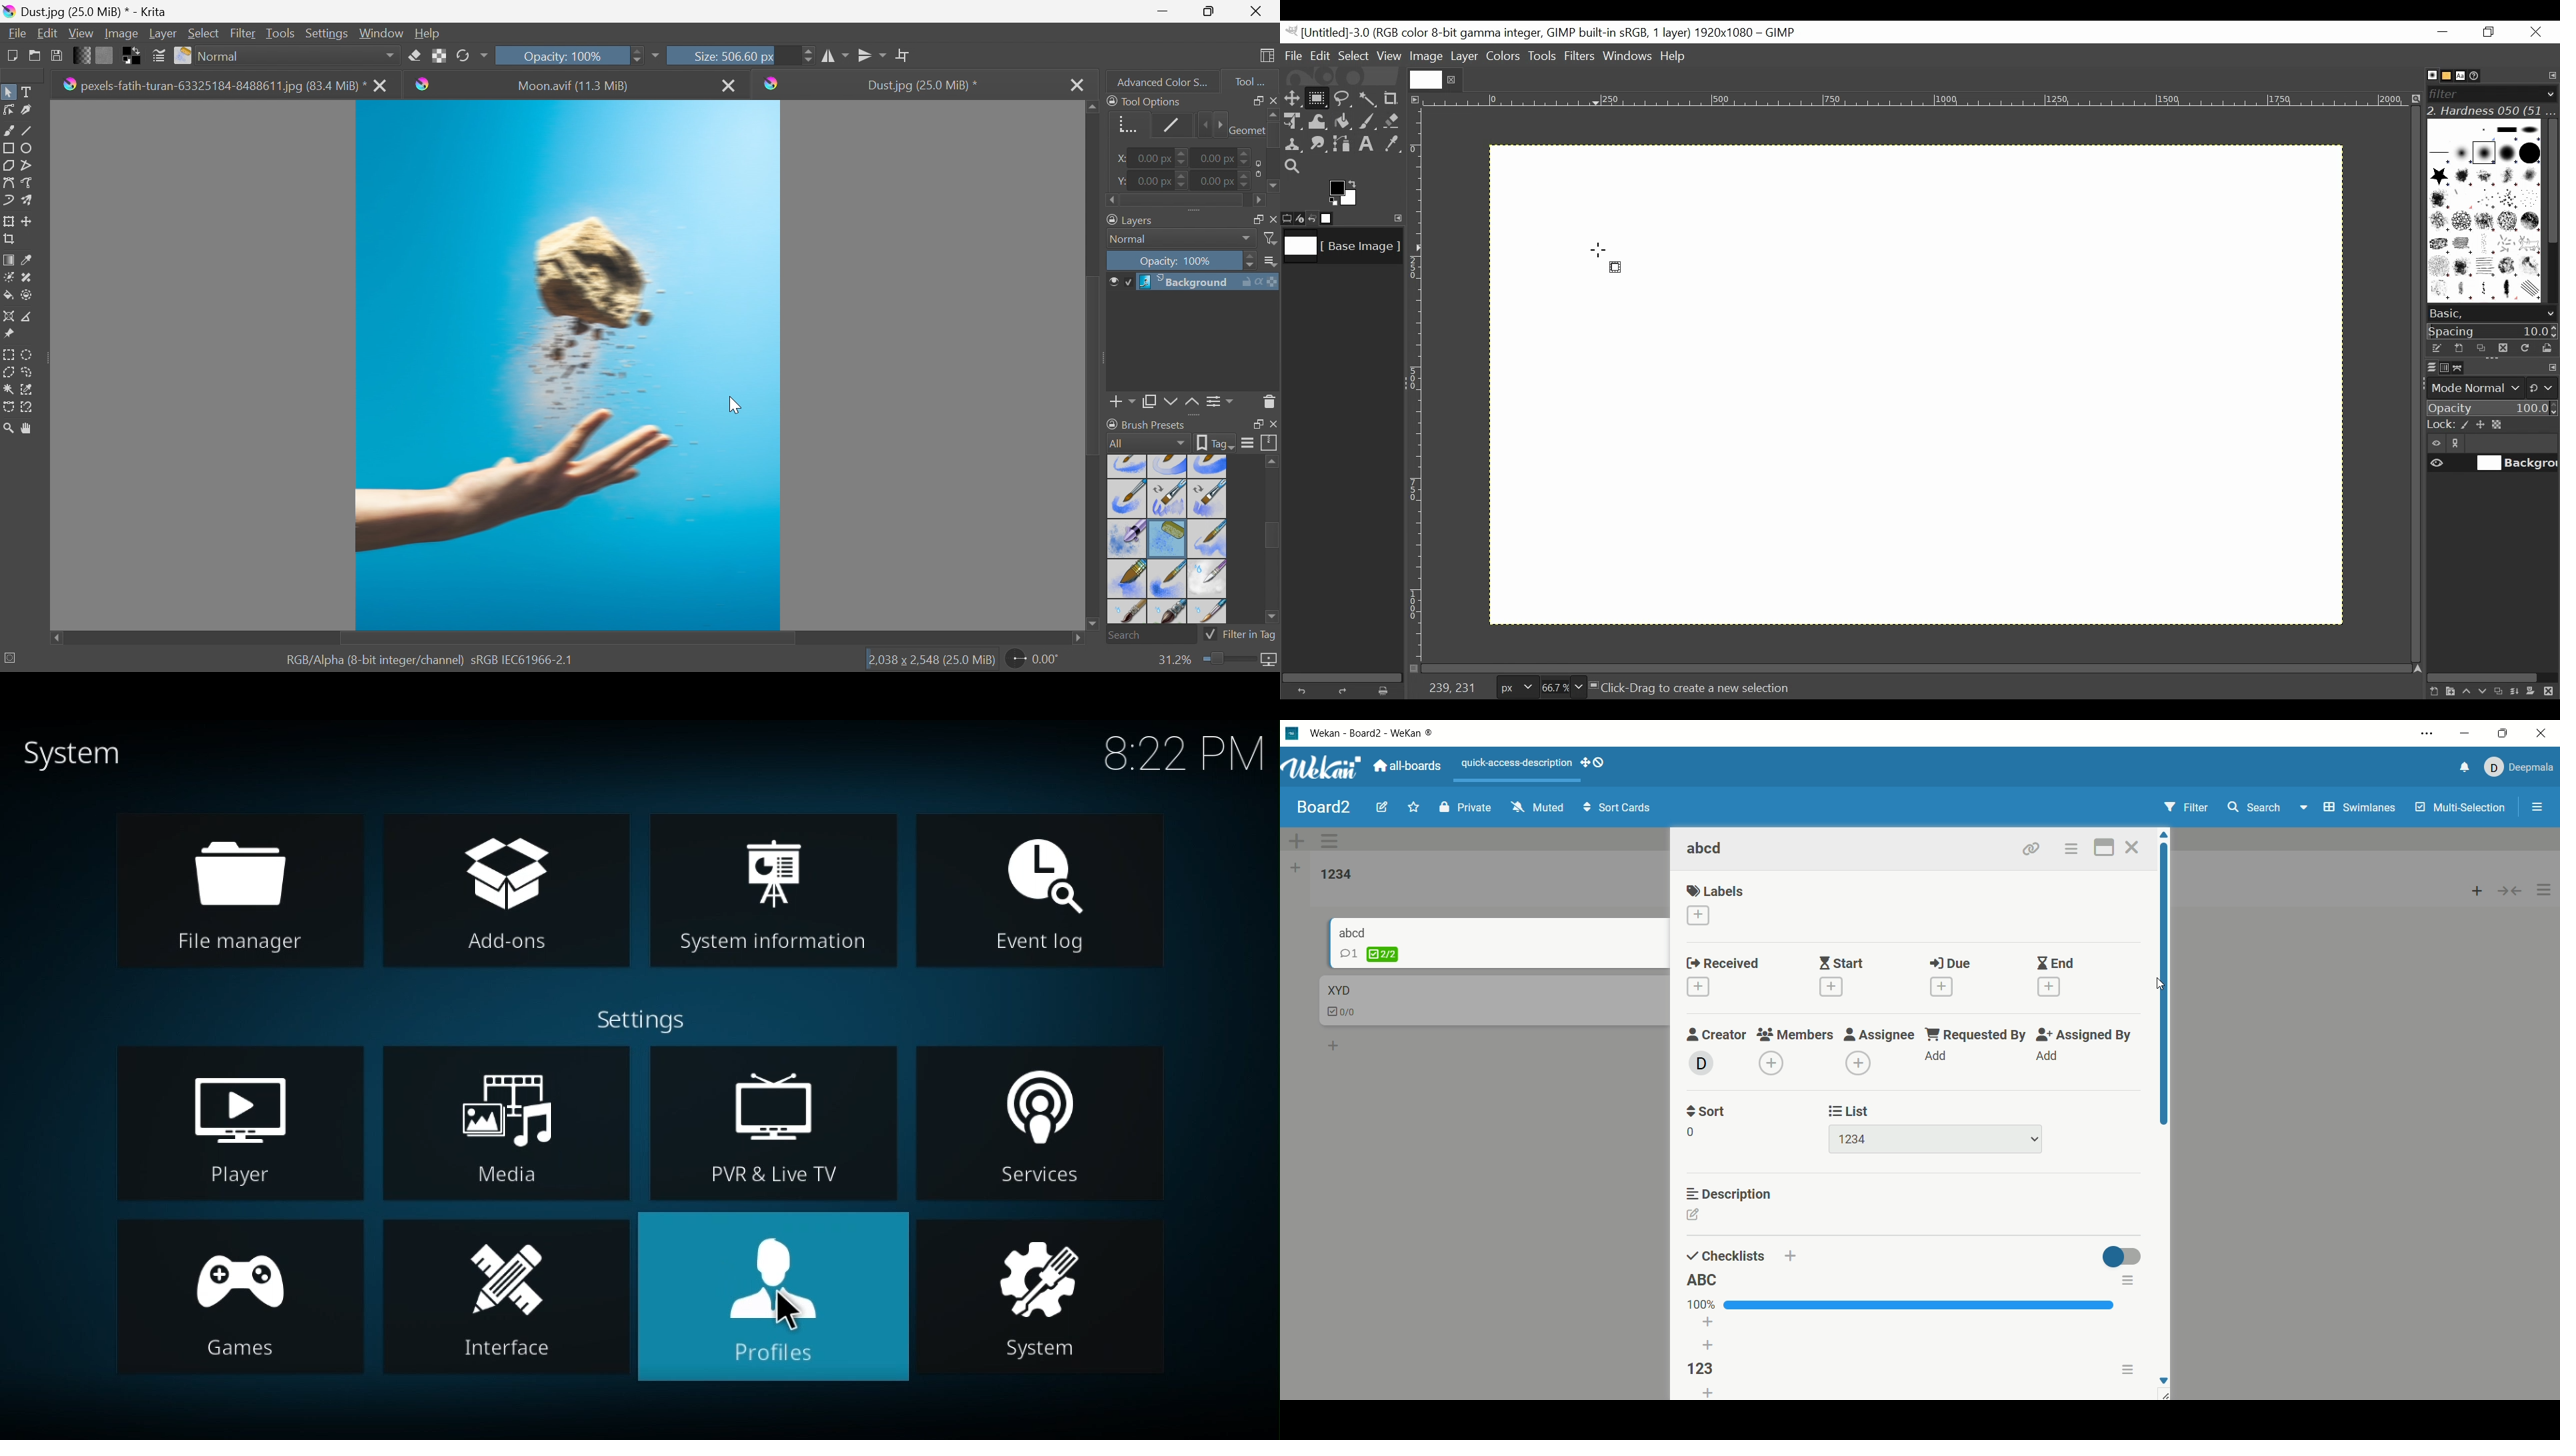 This screenshot has height=1456, width=2576. Describe the element at coordinates (9, 389) in the screenshot. I see `Bezier curve selection tool` at that location.